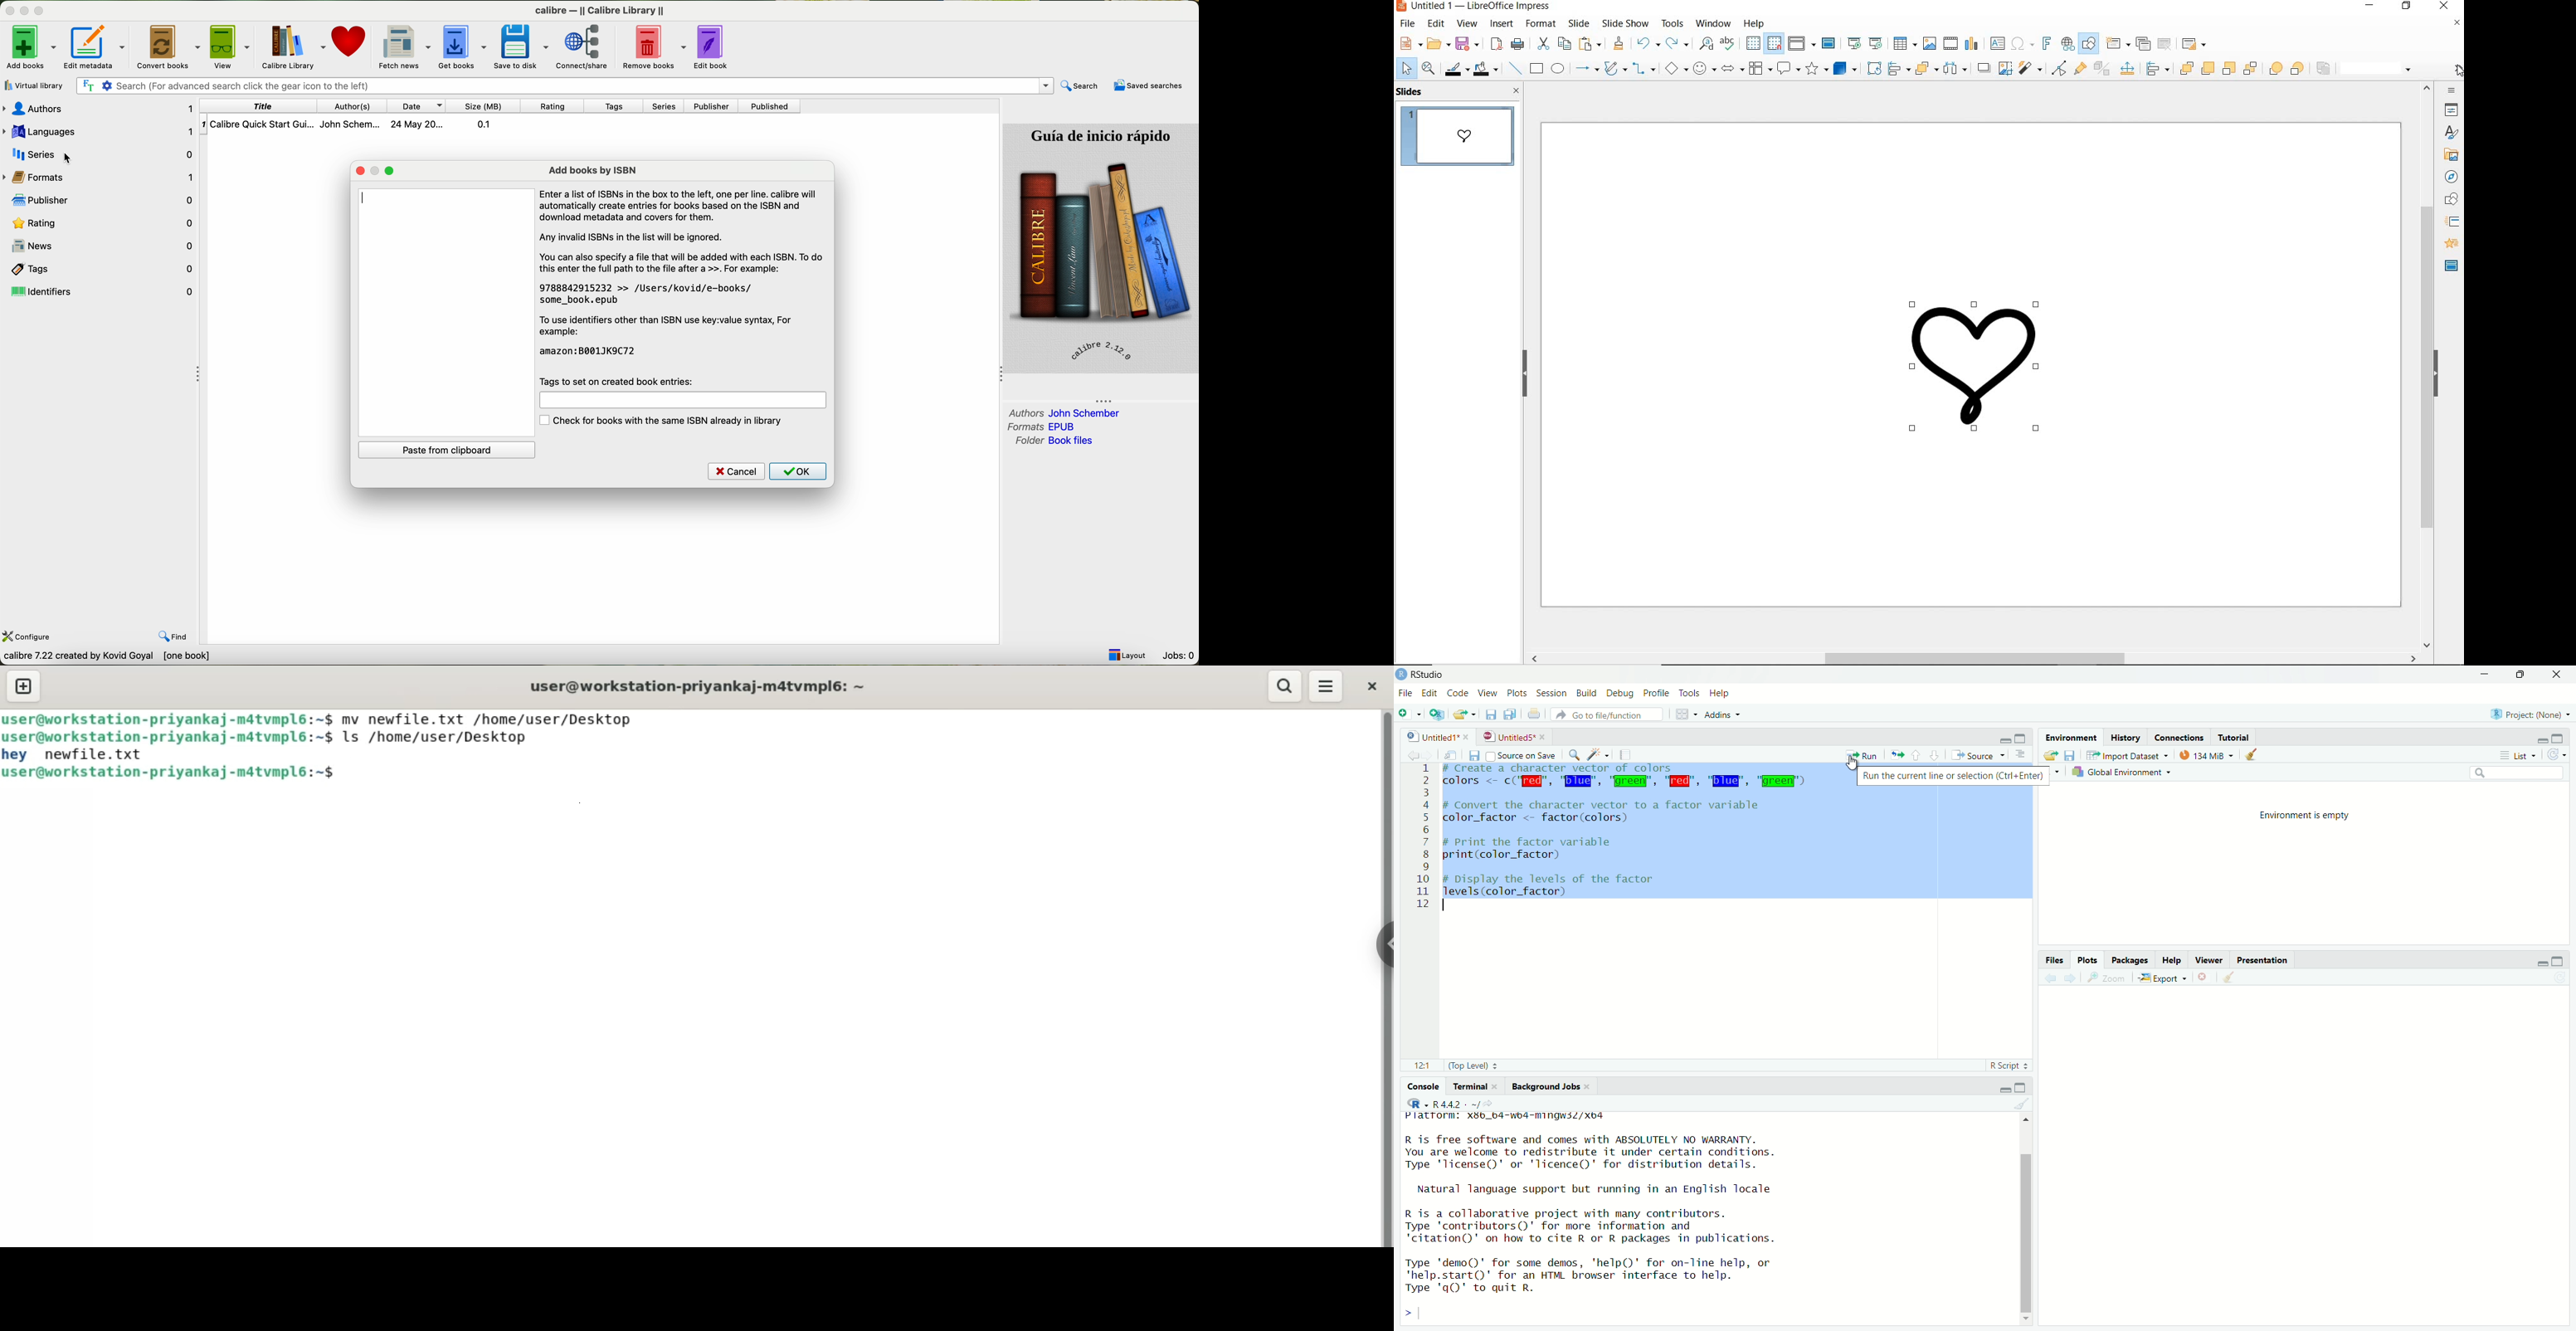 Image resolution: width=2576 pixels, height=1344 pixels. What do you see at coordinates (1619, 693) in the screenshot?
I see `debug` at bounding box center [1619, 693].